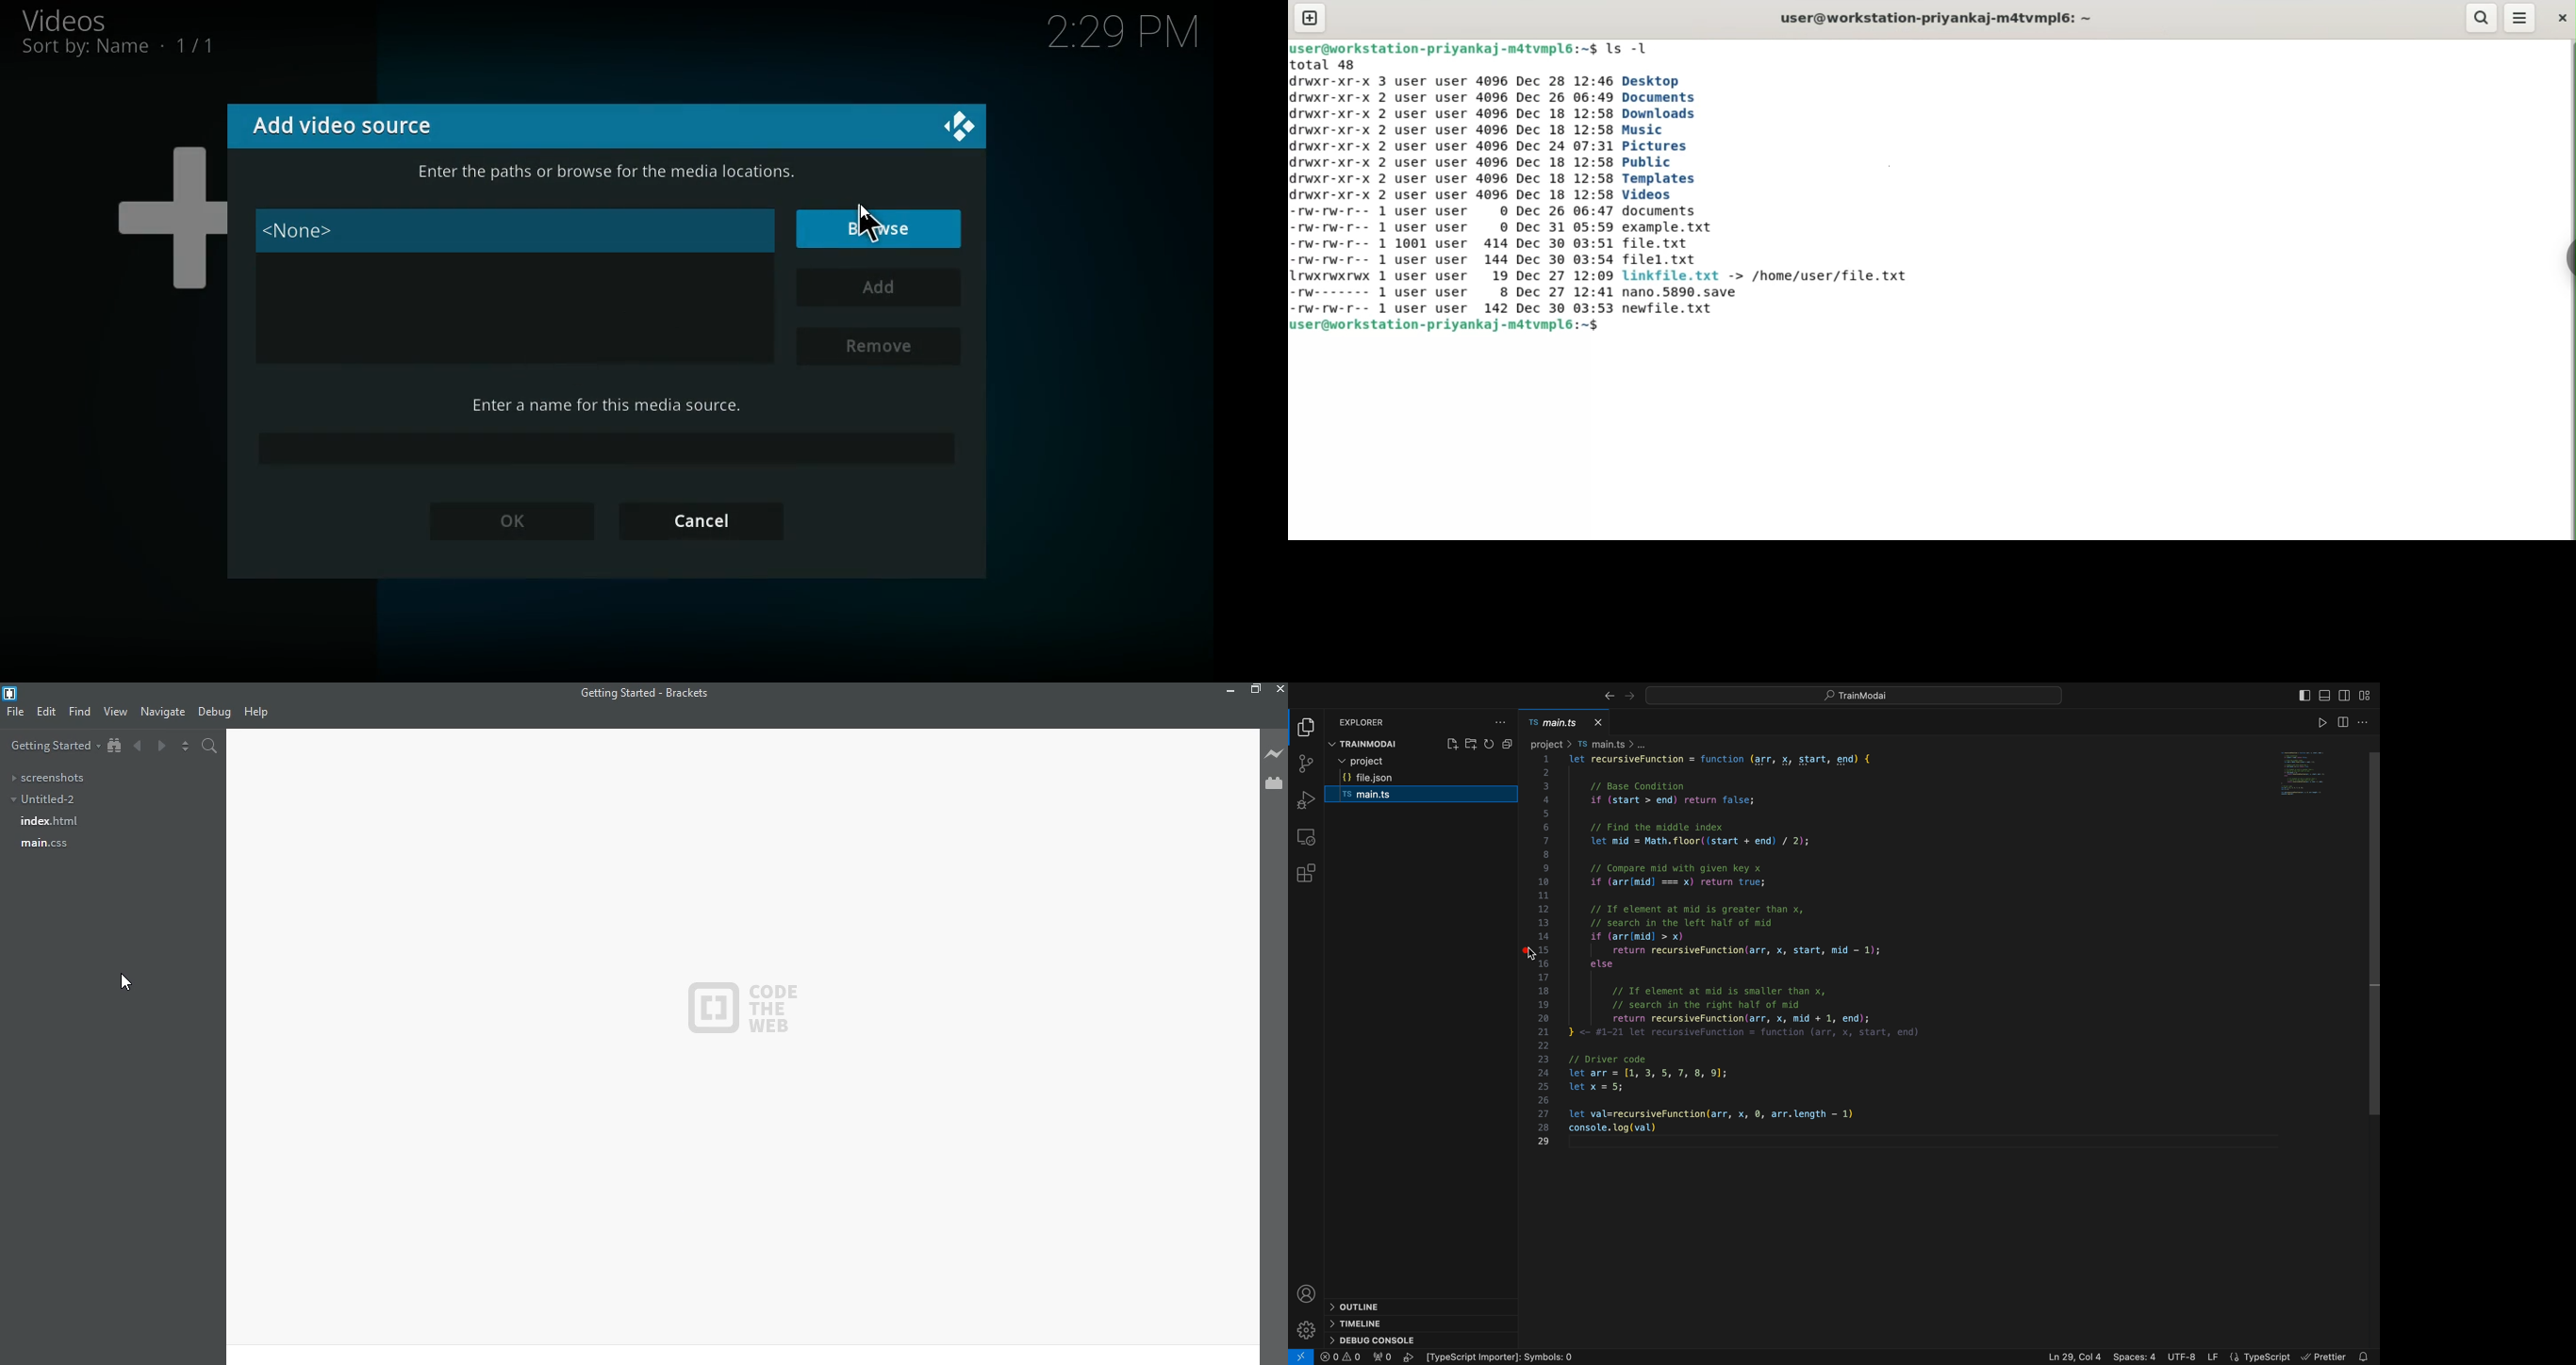 The height and width of the screenshot is (1372, 2576). I want to click on getting started - brackets, so click(648, 693).